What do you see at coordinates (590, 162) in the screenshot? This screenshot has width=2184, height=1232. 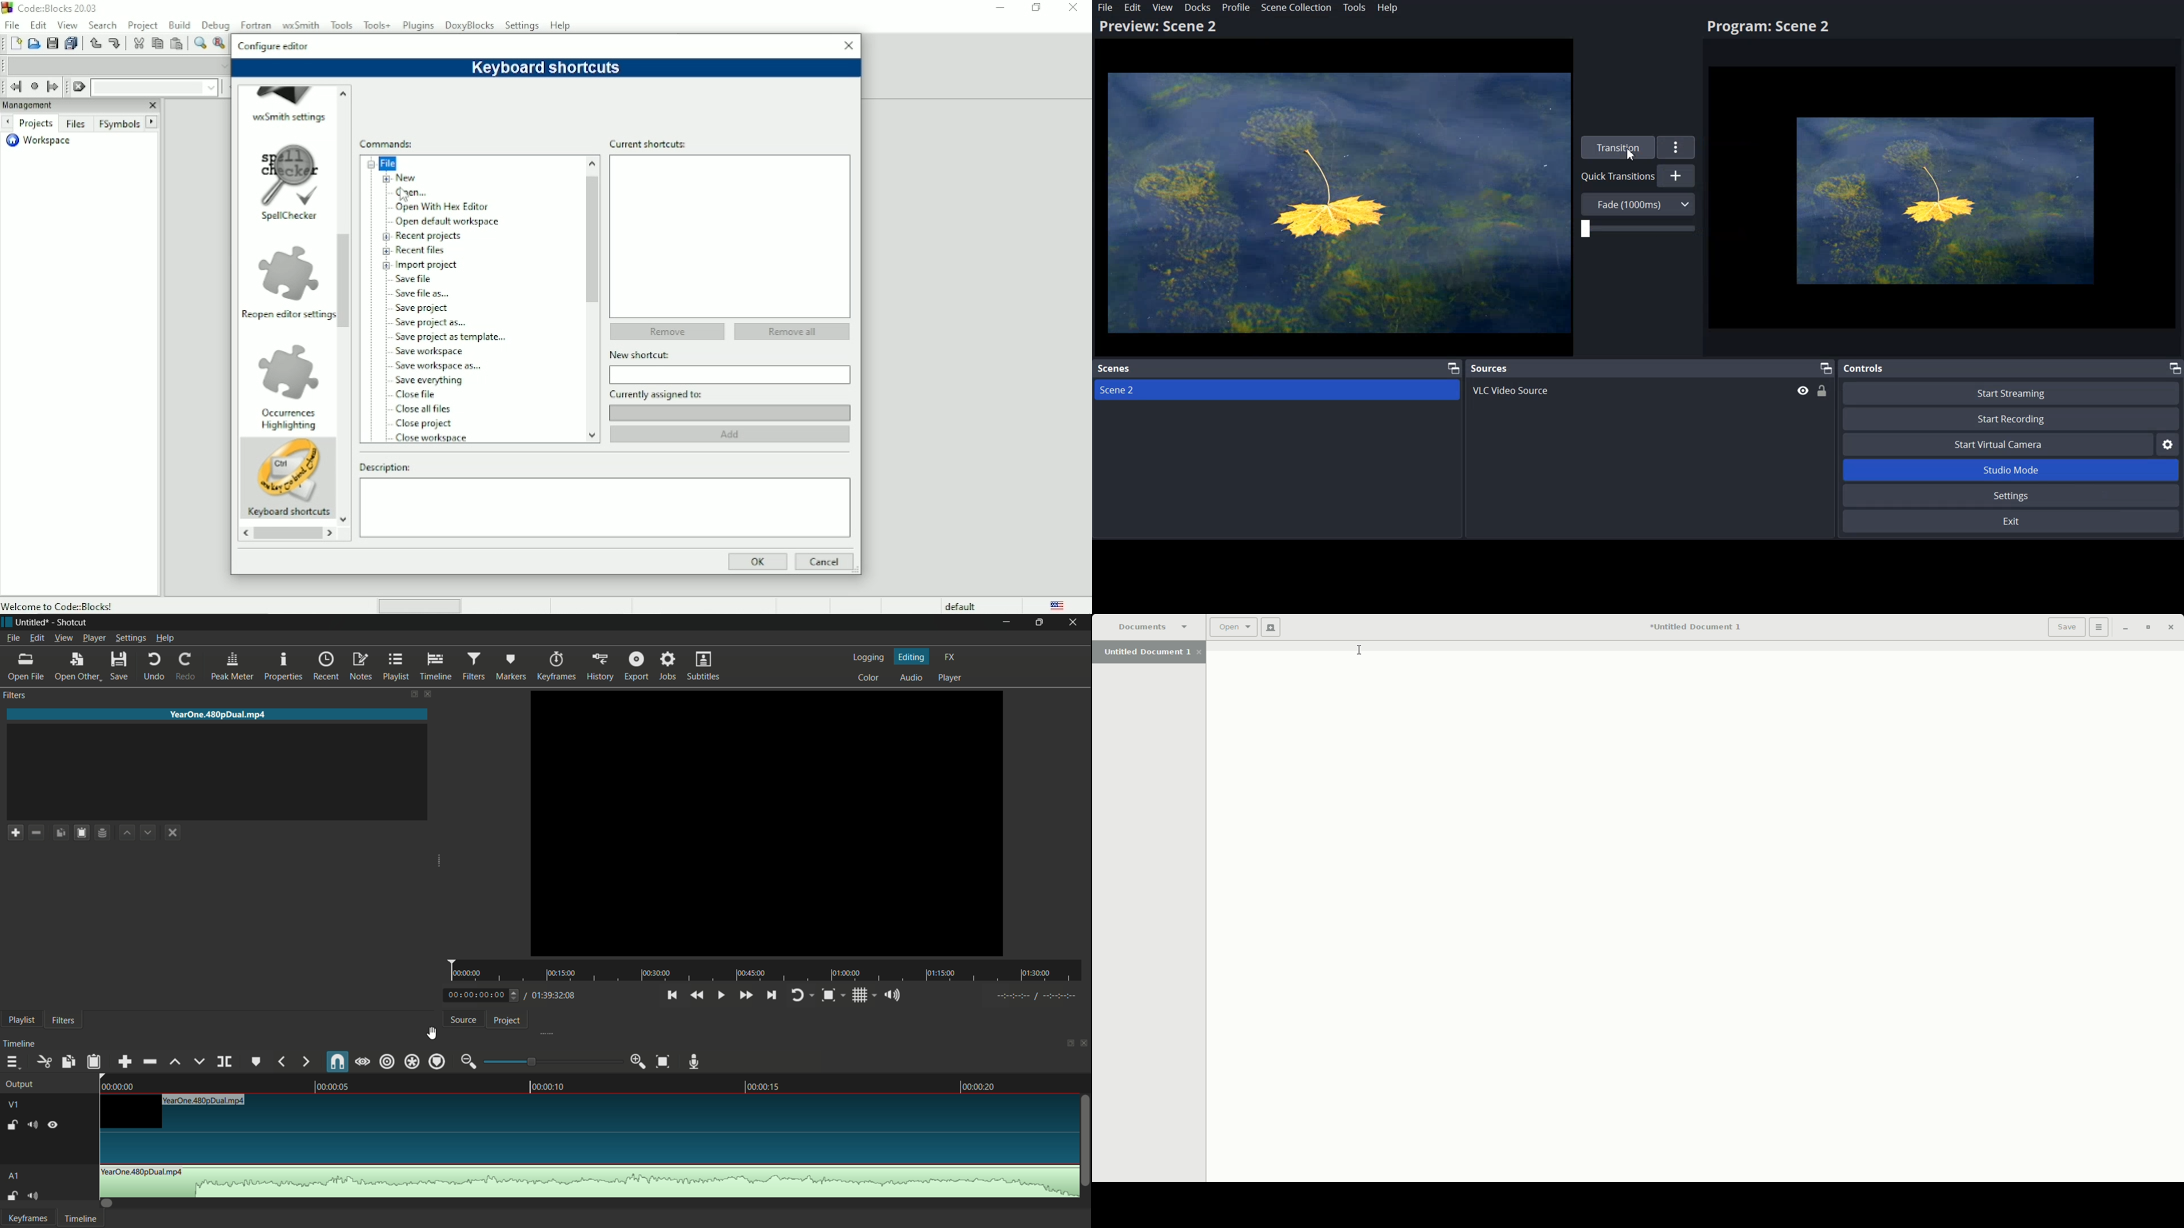 I see `Up` at bounding box center [590, 162].